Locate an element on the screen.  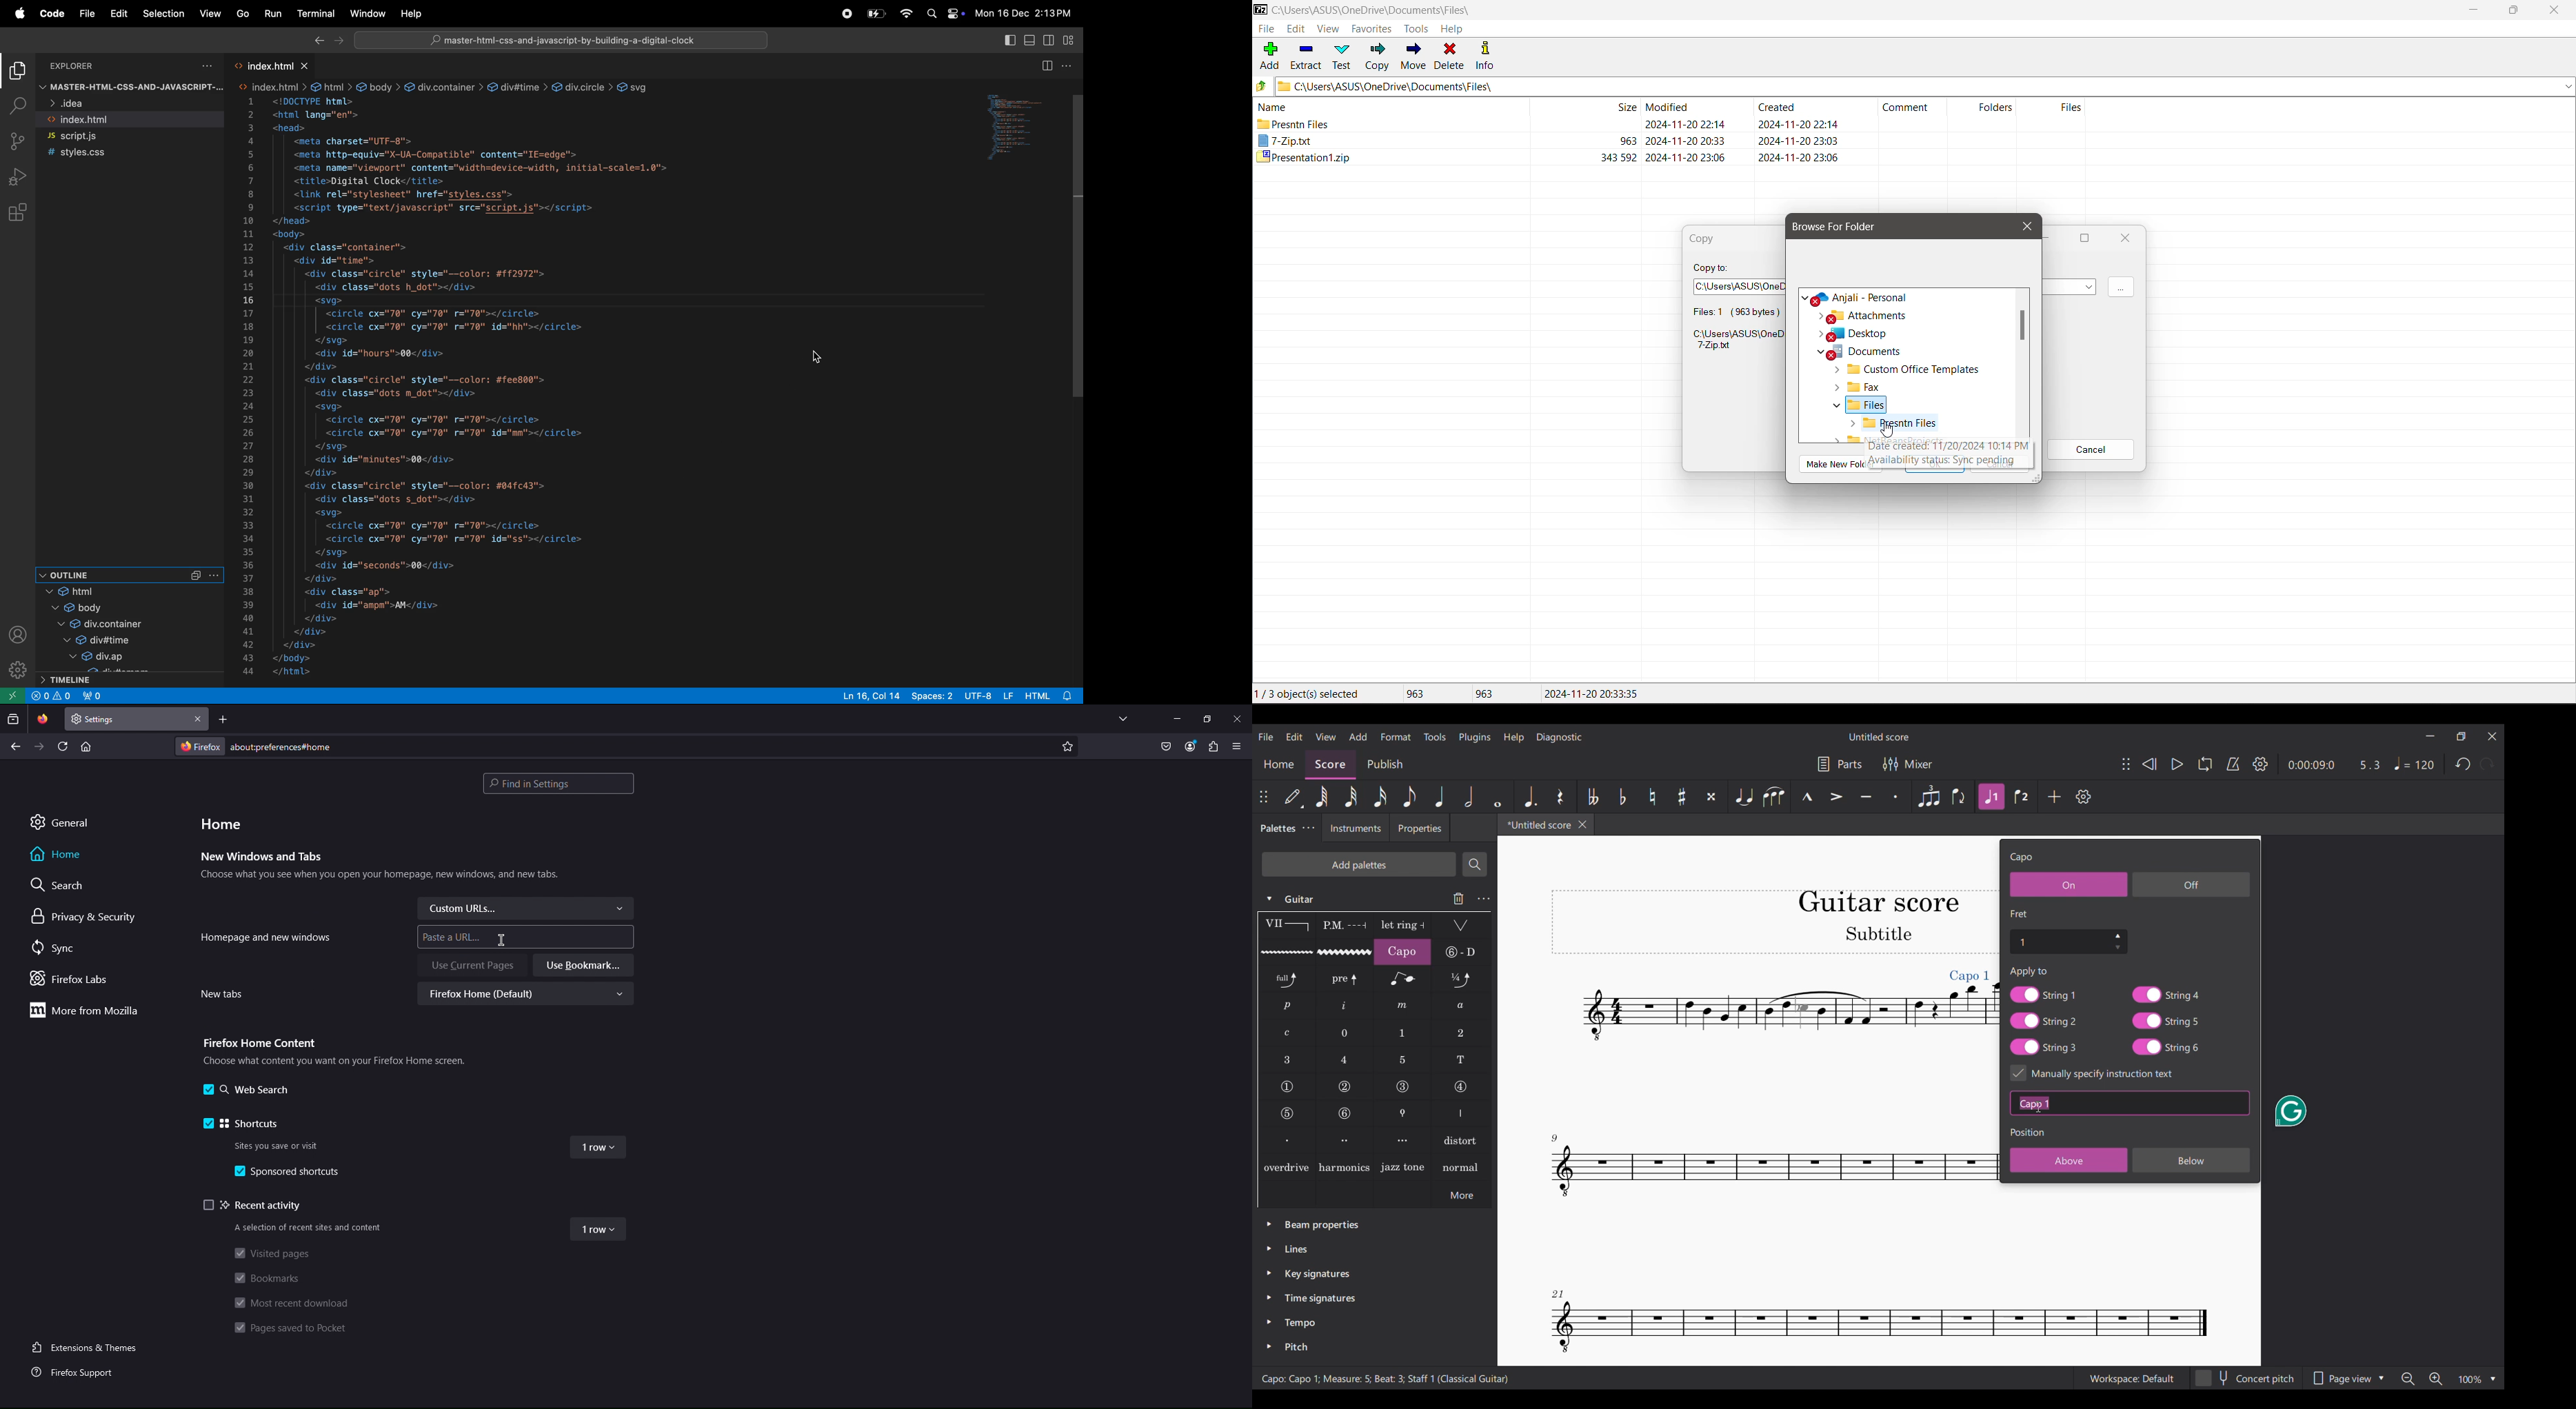
Setting title is located at coordinates (2022, 858).